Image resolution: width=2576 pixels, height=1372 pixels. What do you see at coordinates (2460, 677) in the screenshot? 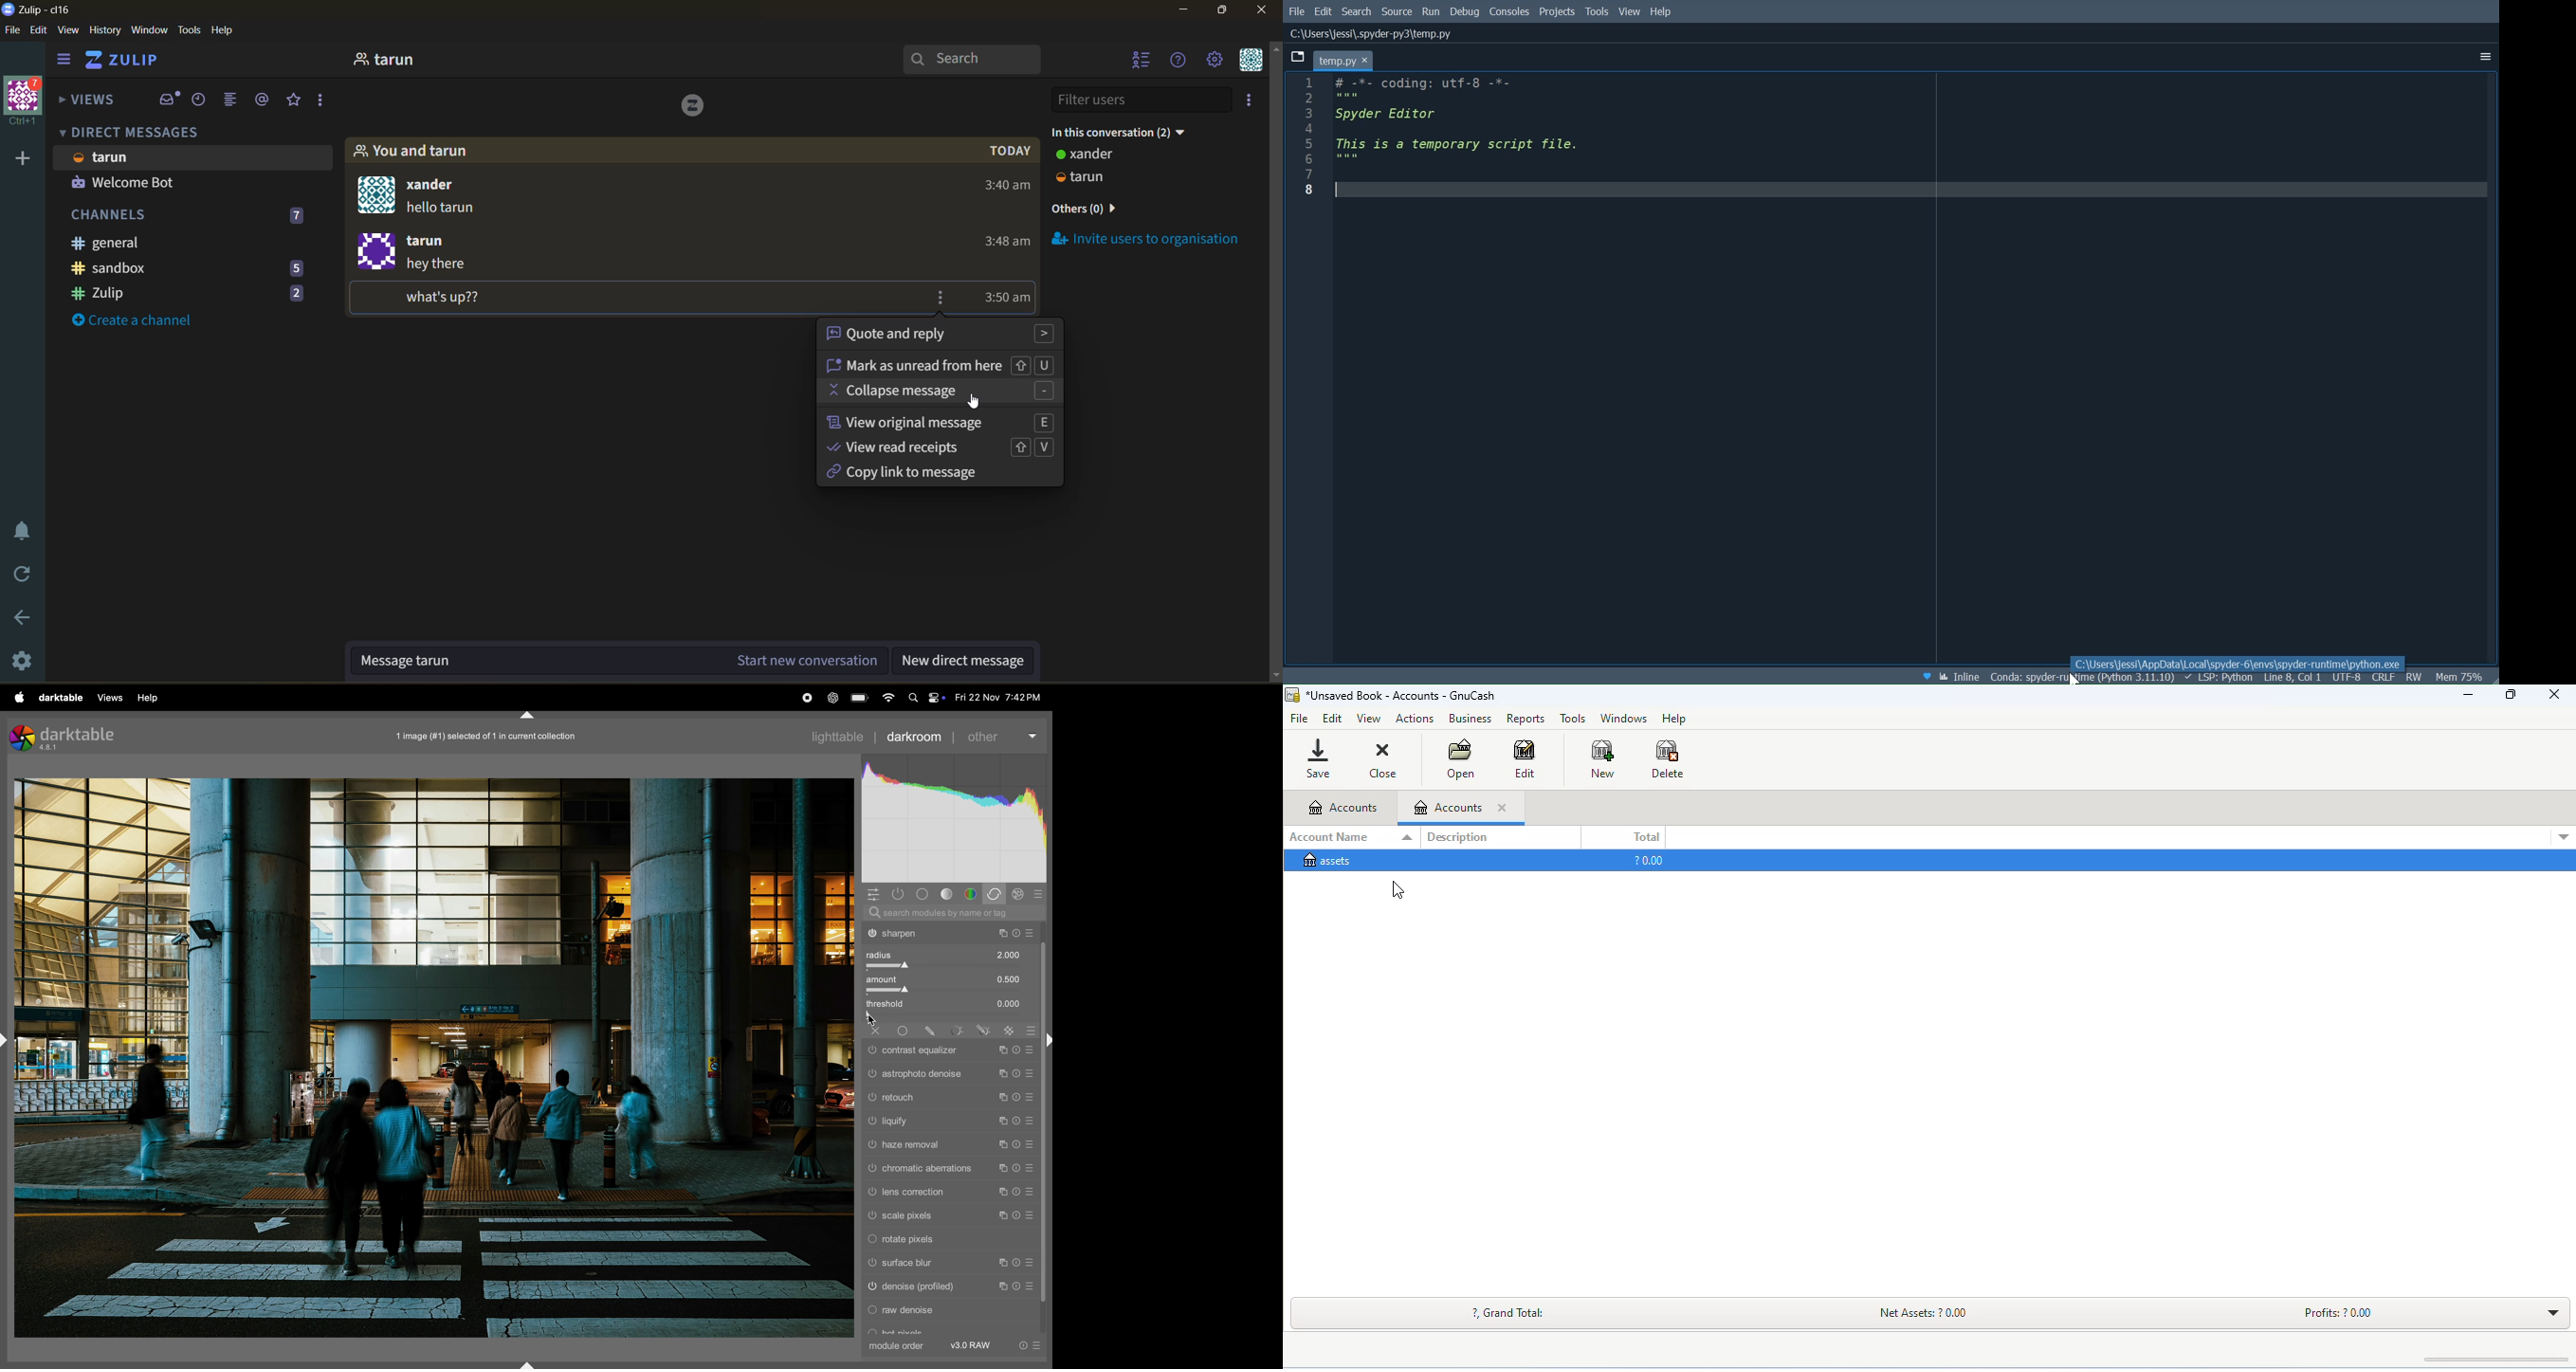
I see `Memory Usage` at bounding box center [2460, 677].